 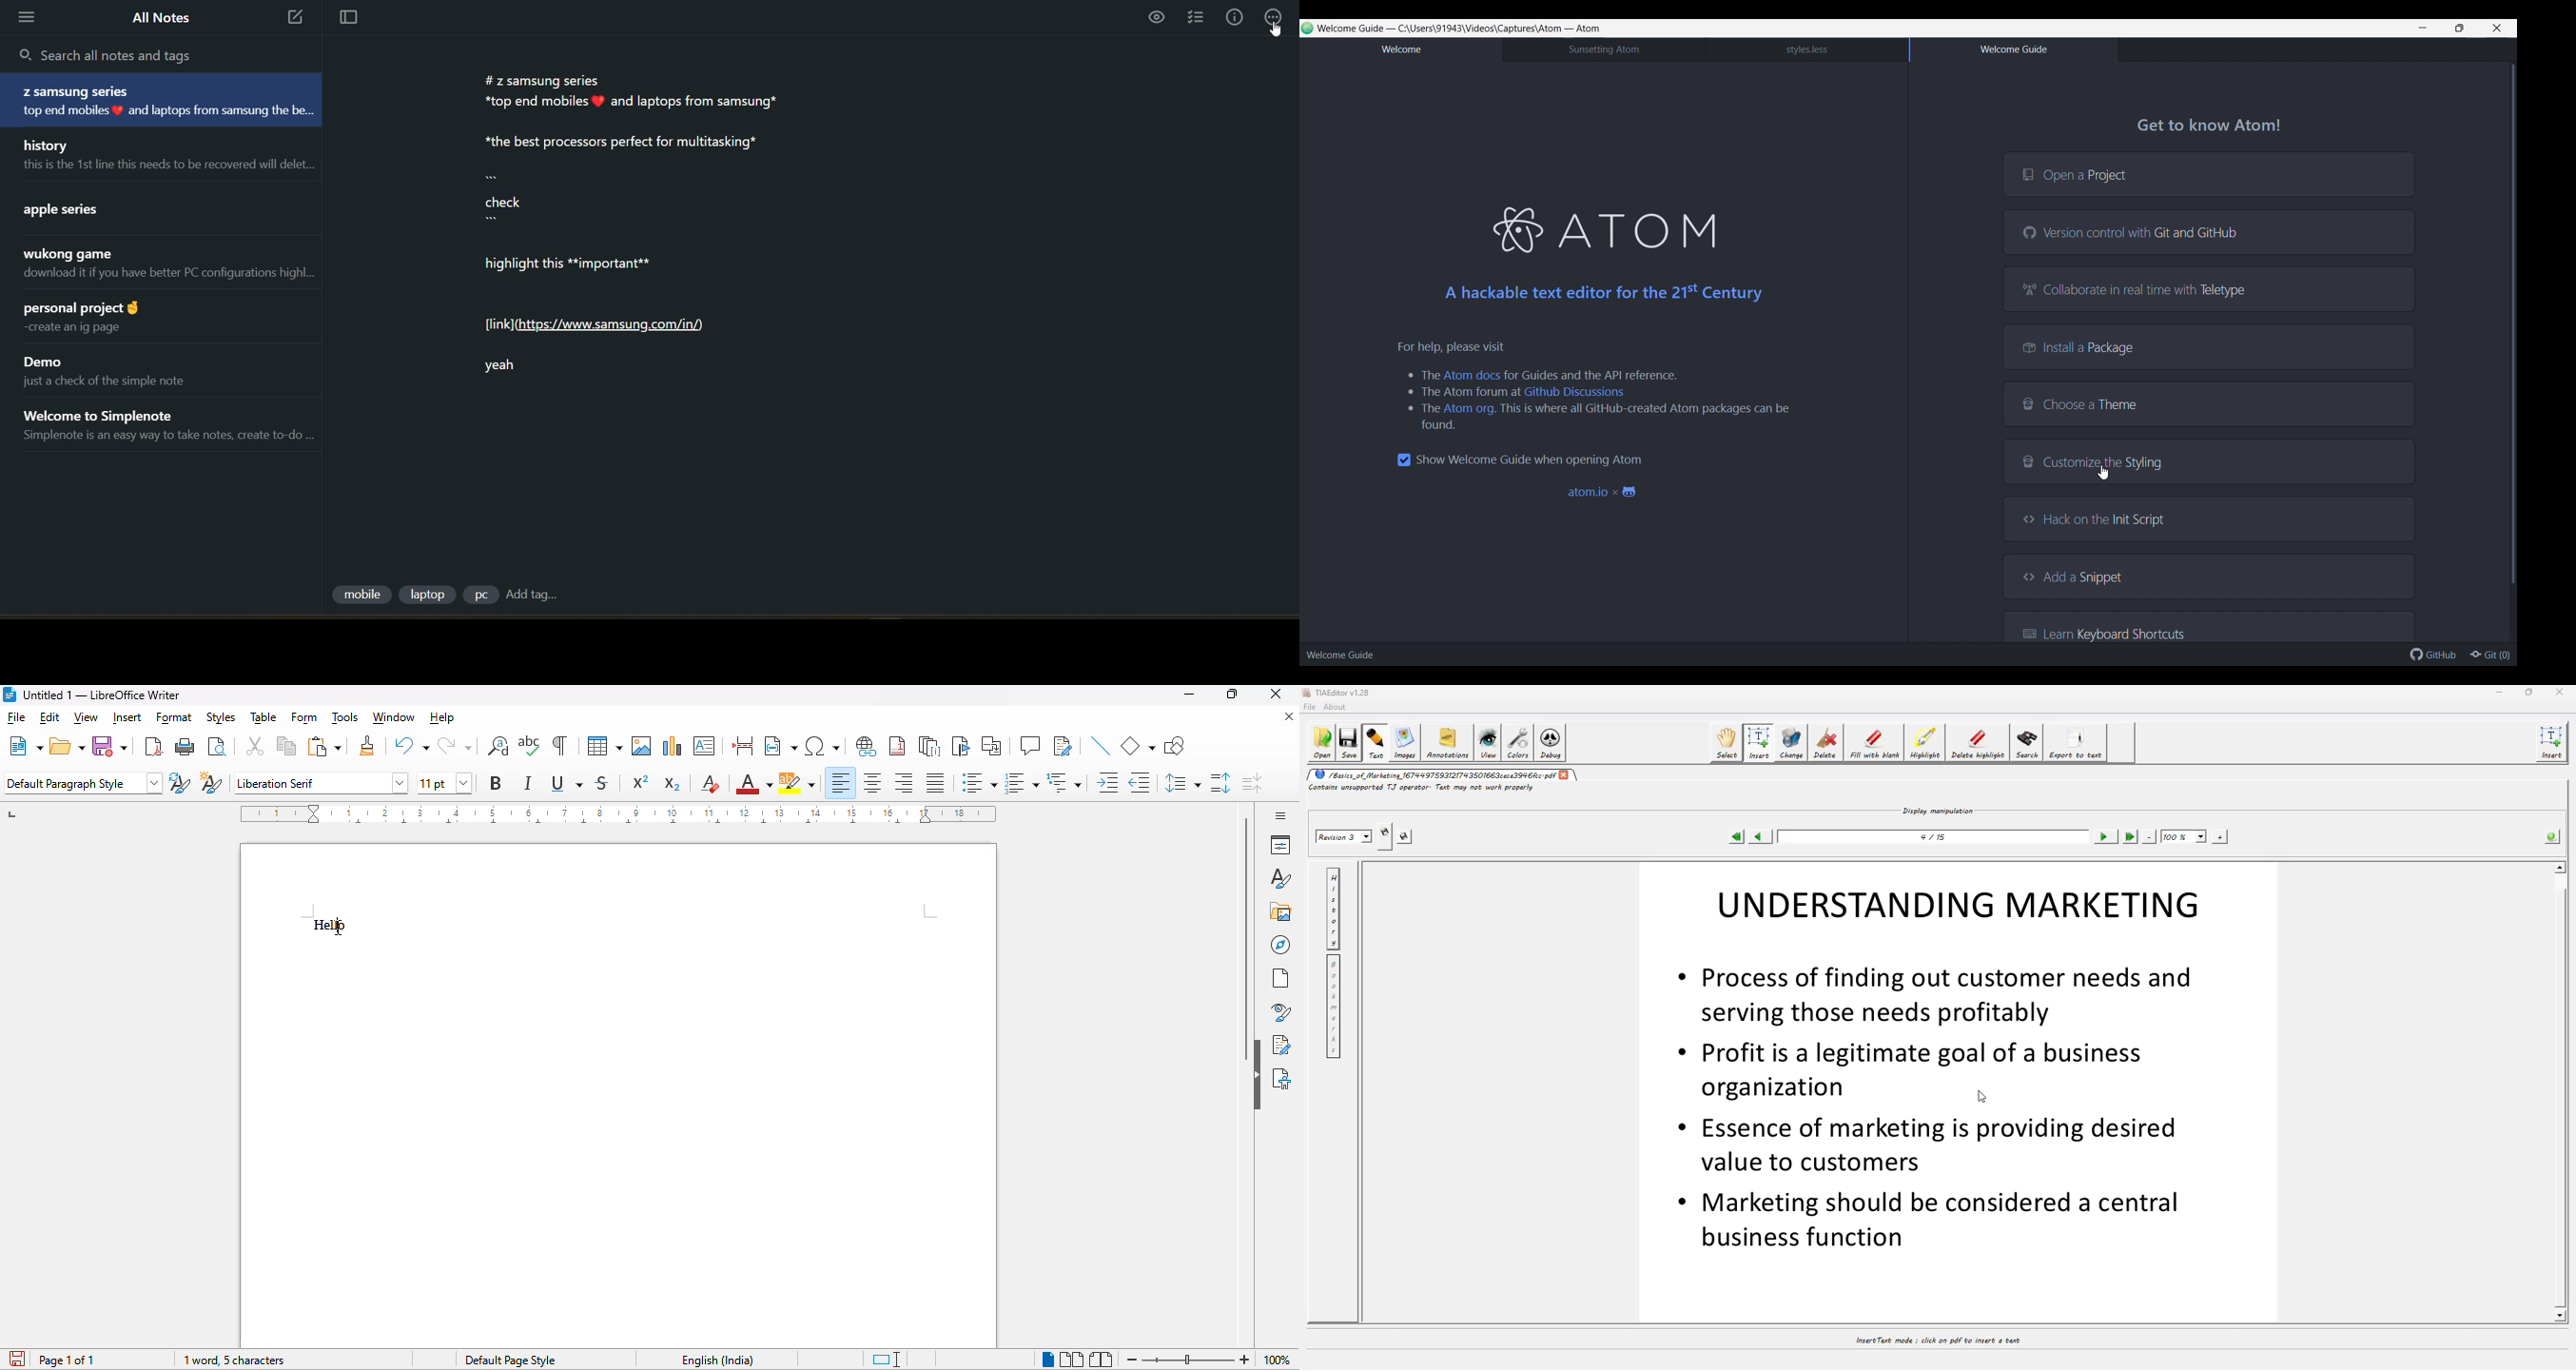 What do you see at coordinates (221, 717) in the screenshot?
I see `styles` at bounding box center [221, 717].